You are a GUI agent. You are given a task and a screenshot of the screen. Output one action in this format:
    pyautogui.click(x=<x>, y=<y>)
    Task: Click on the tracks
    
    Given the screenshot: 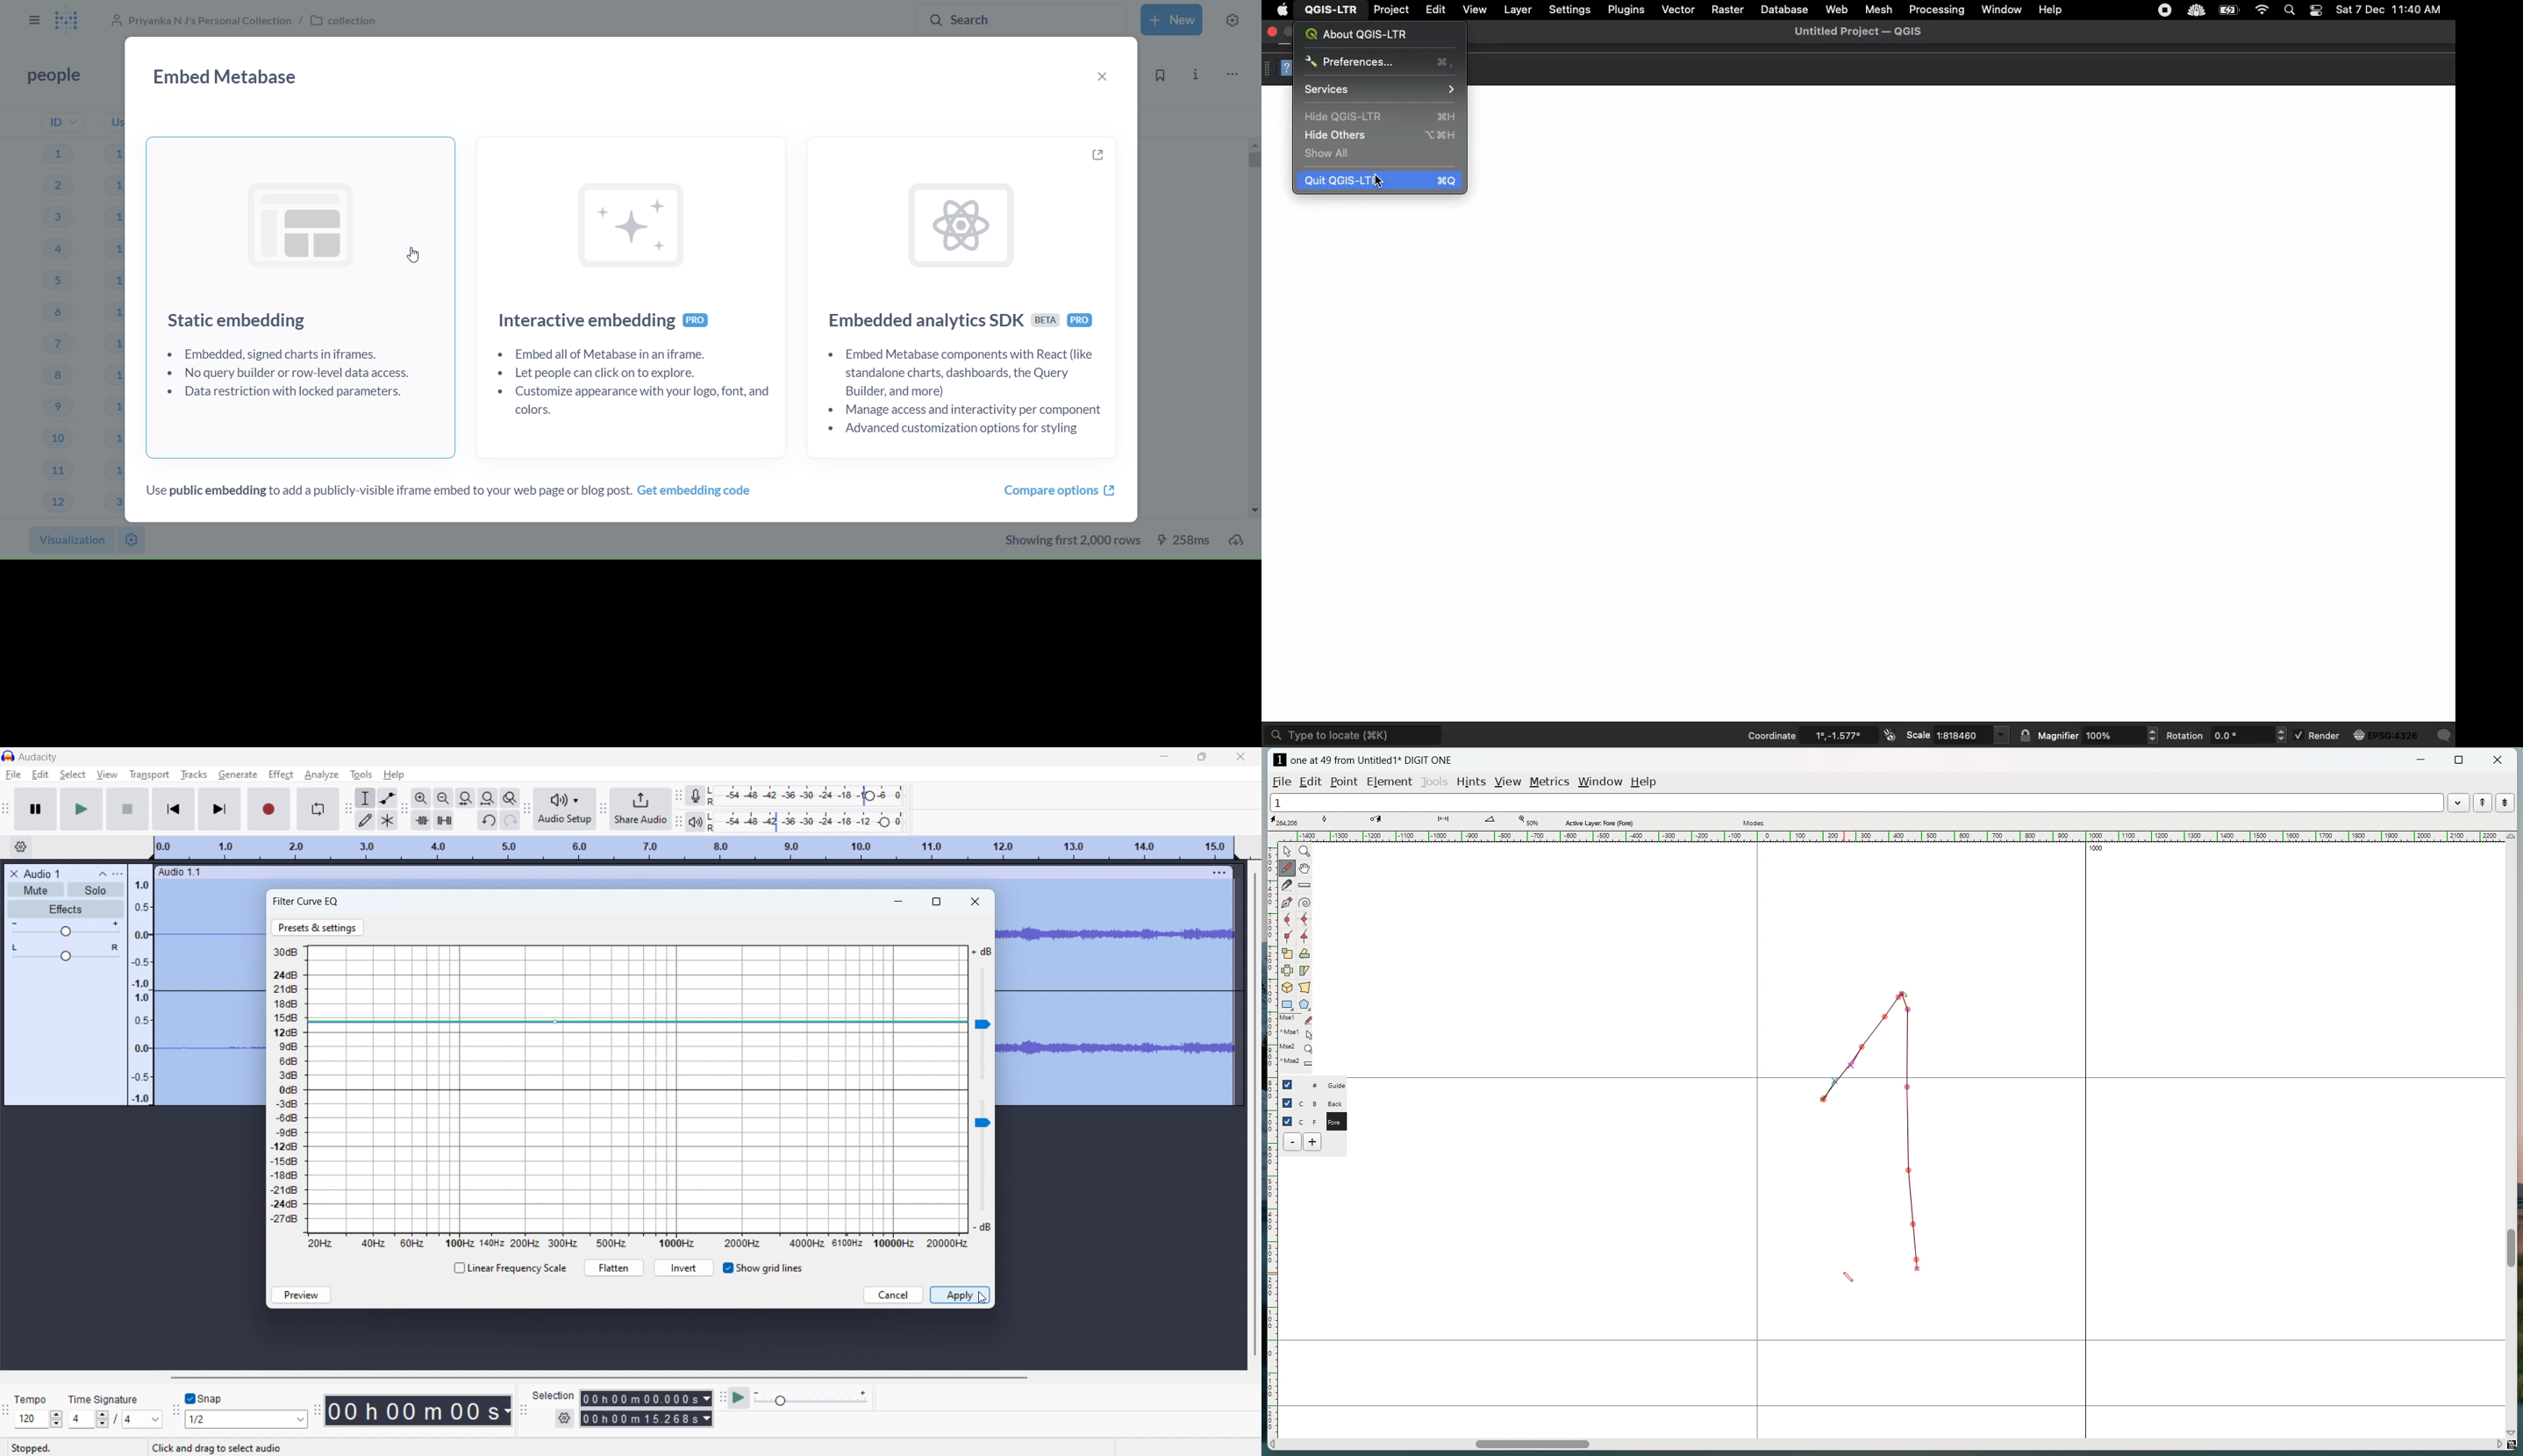 What is the action you would take?
    pyautogui.click(x=194, y=775)
    